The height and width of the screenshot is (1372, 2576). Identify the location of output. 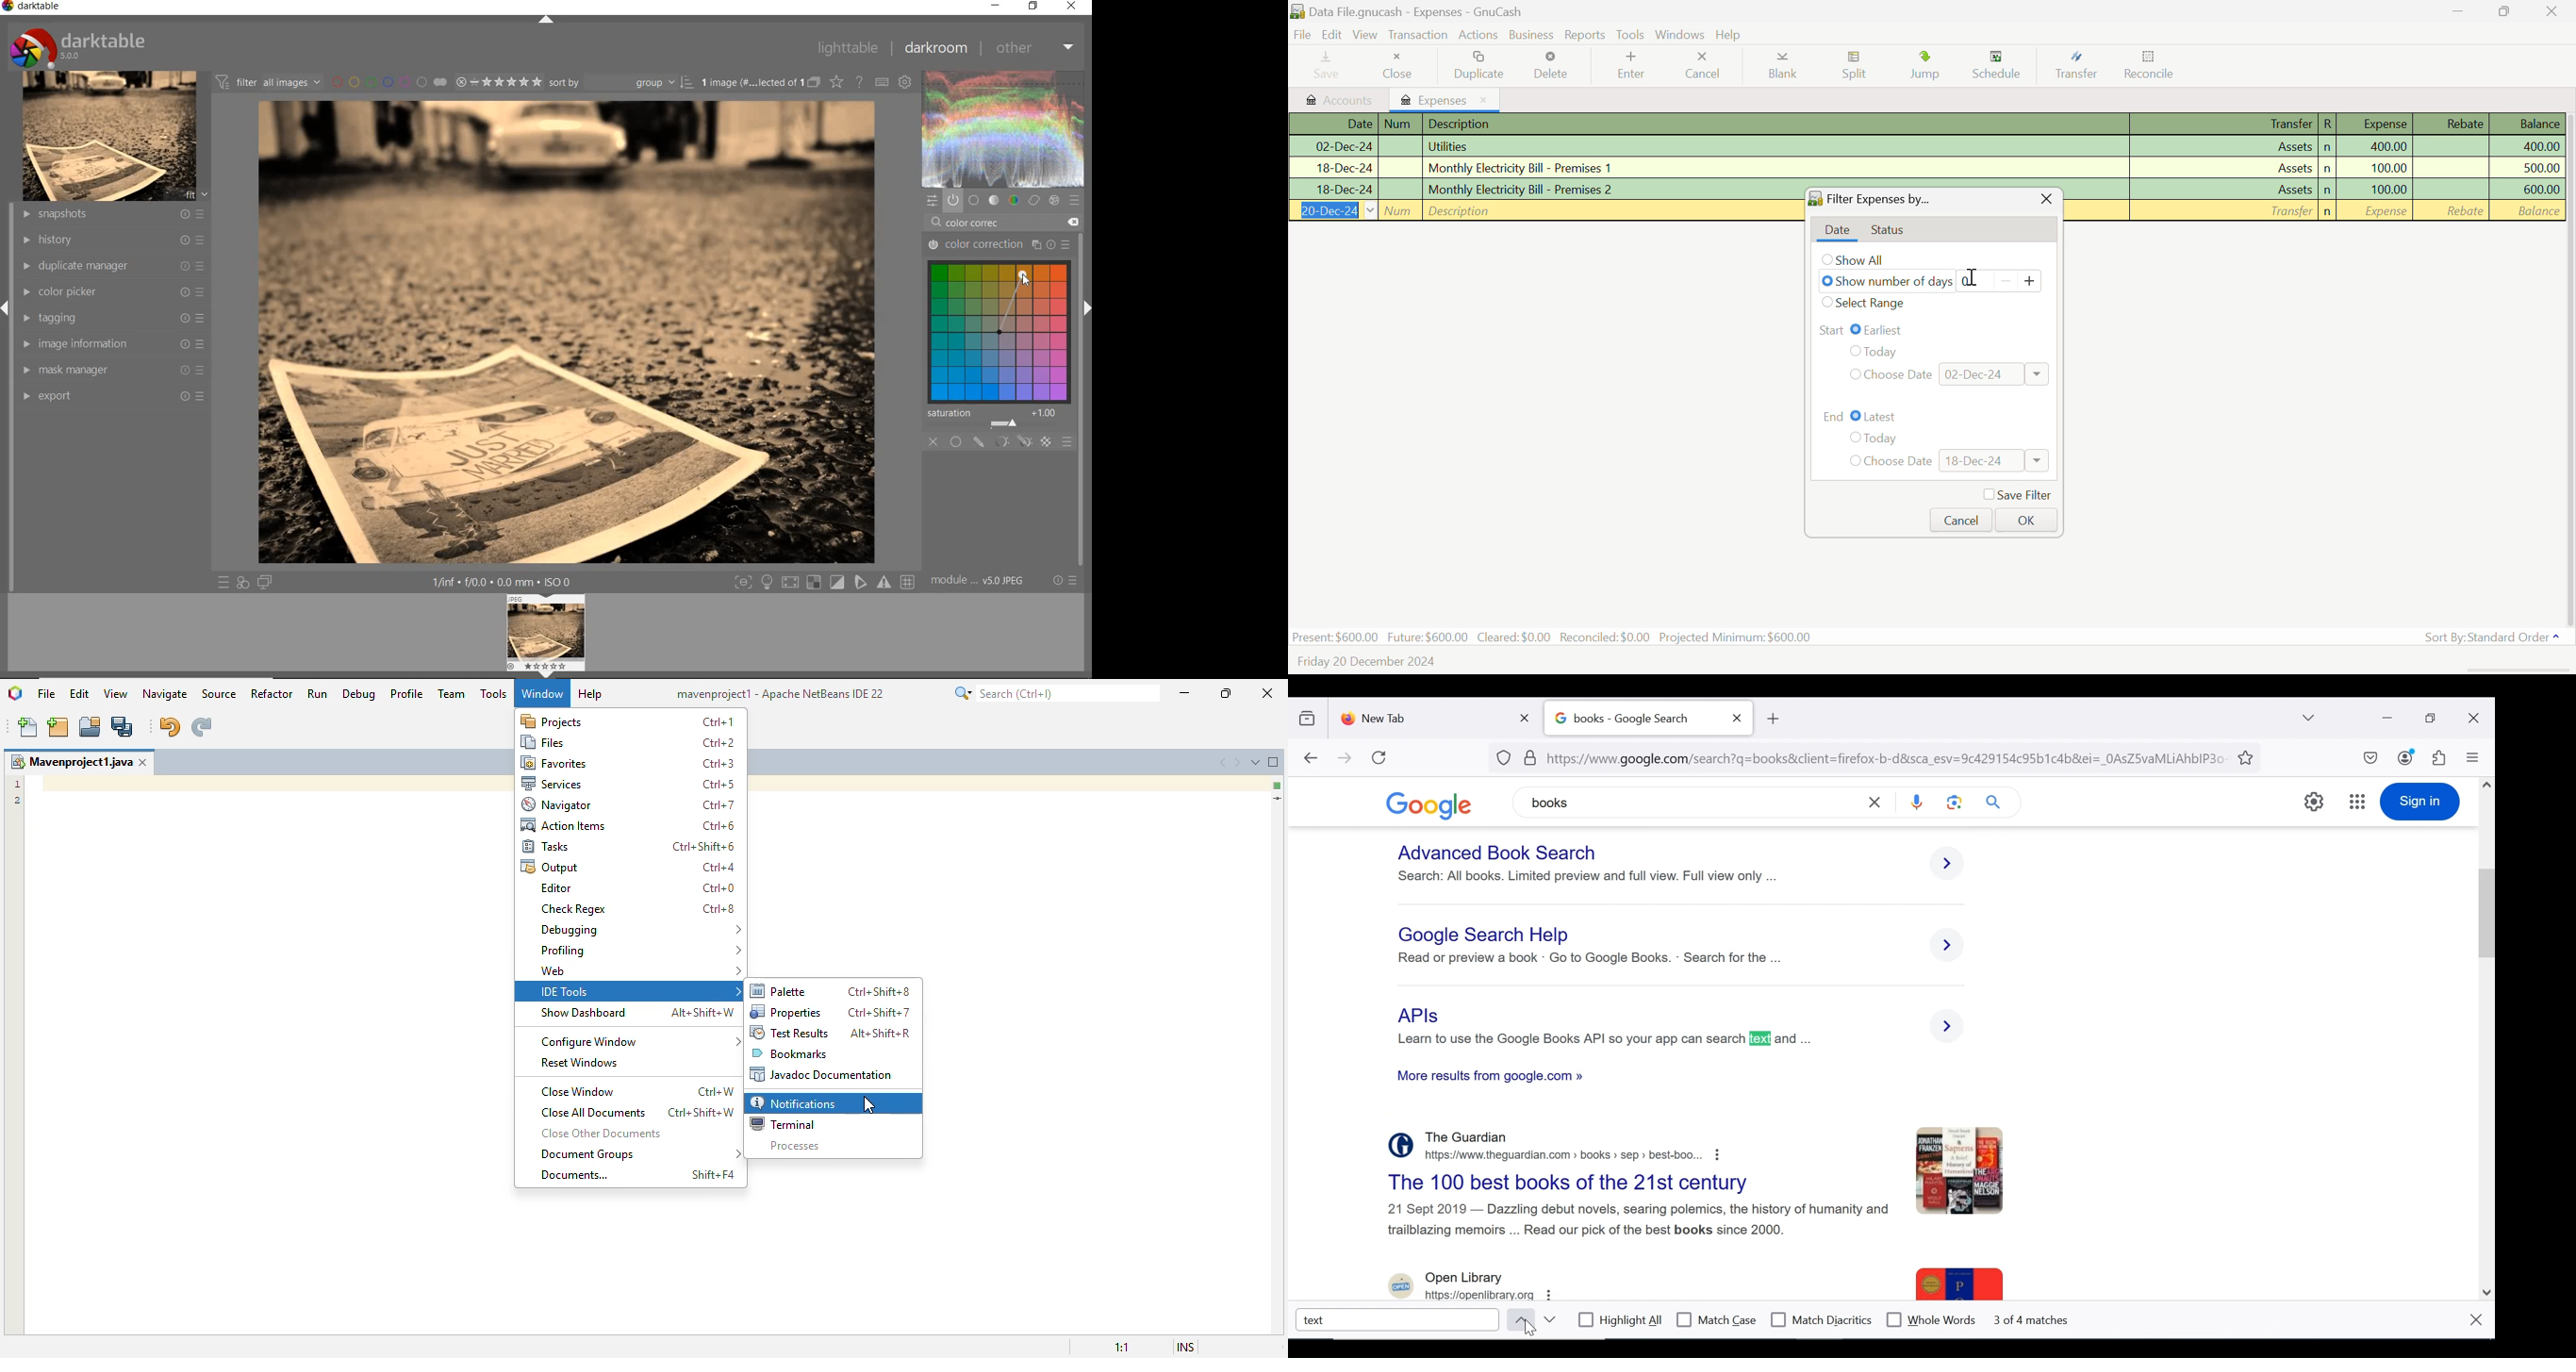
(550, 867).